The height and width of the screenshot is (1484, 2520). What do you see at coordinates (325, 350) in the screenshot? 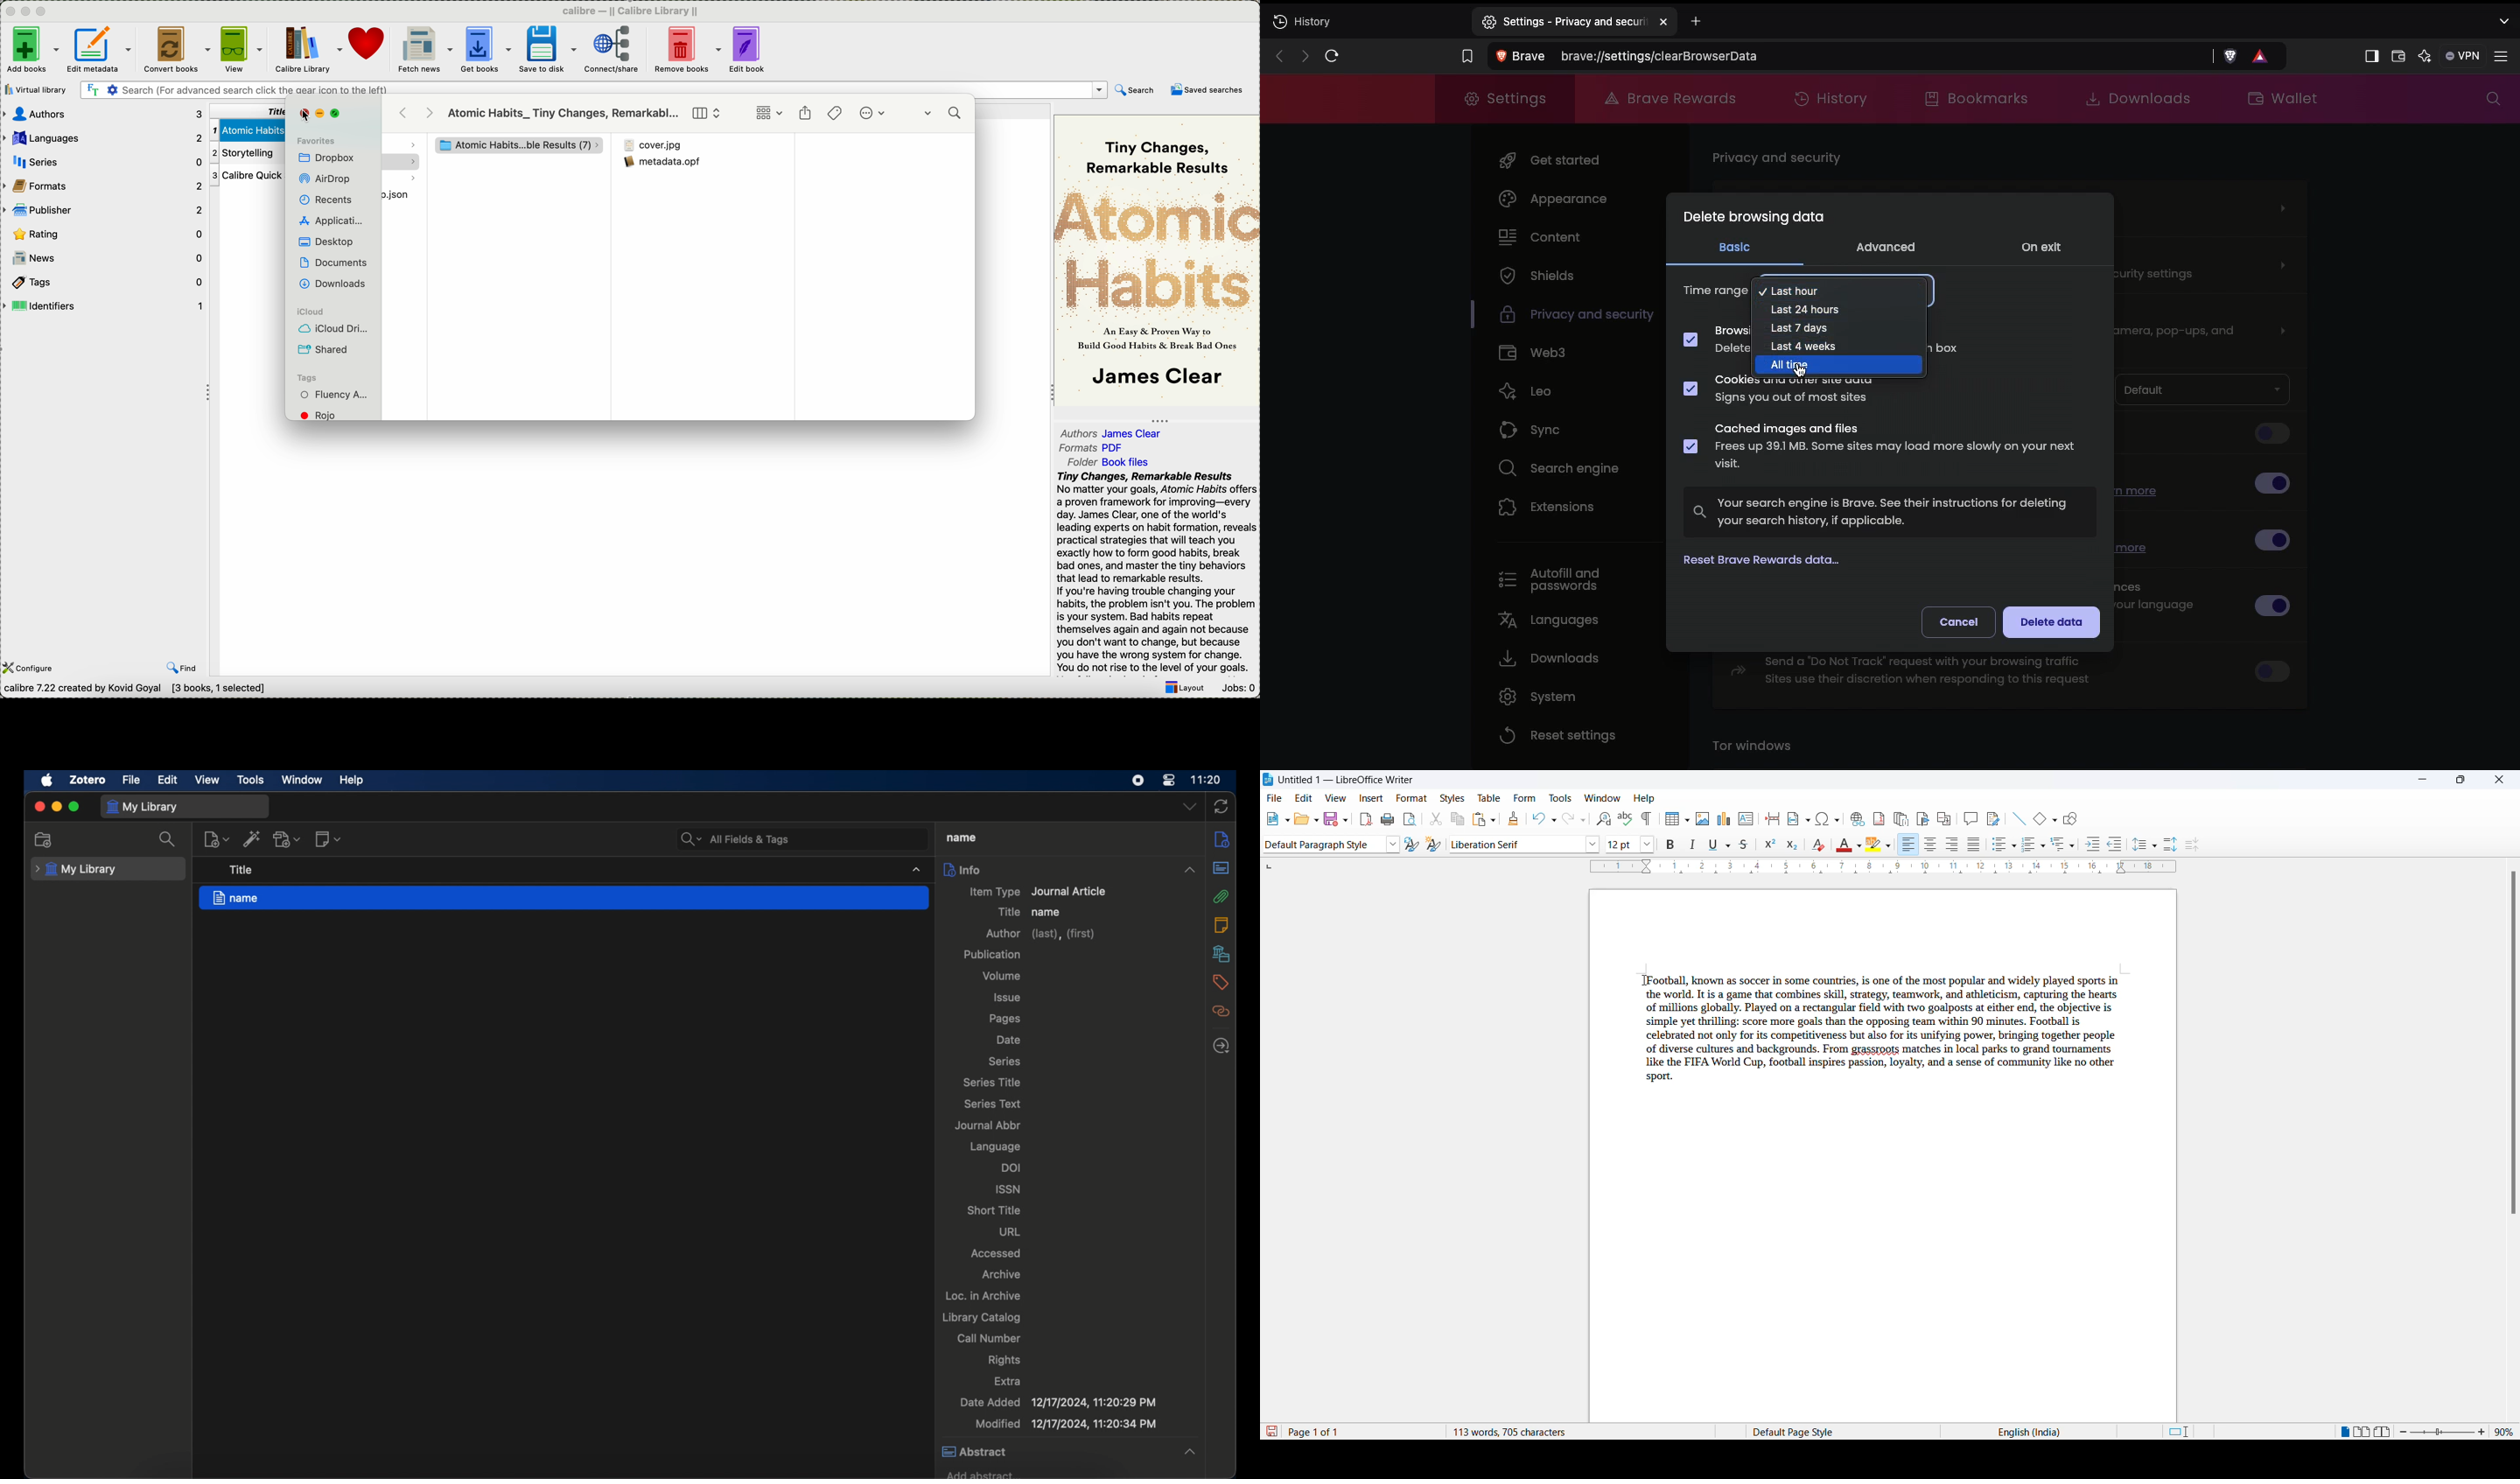
I see `shared` at bounding box center [325, 350].